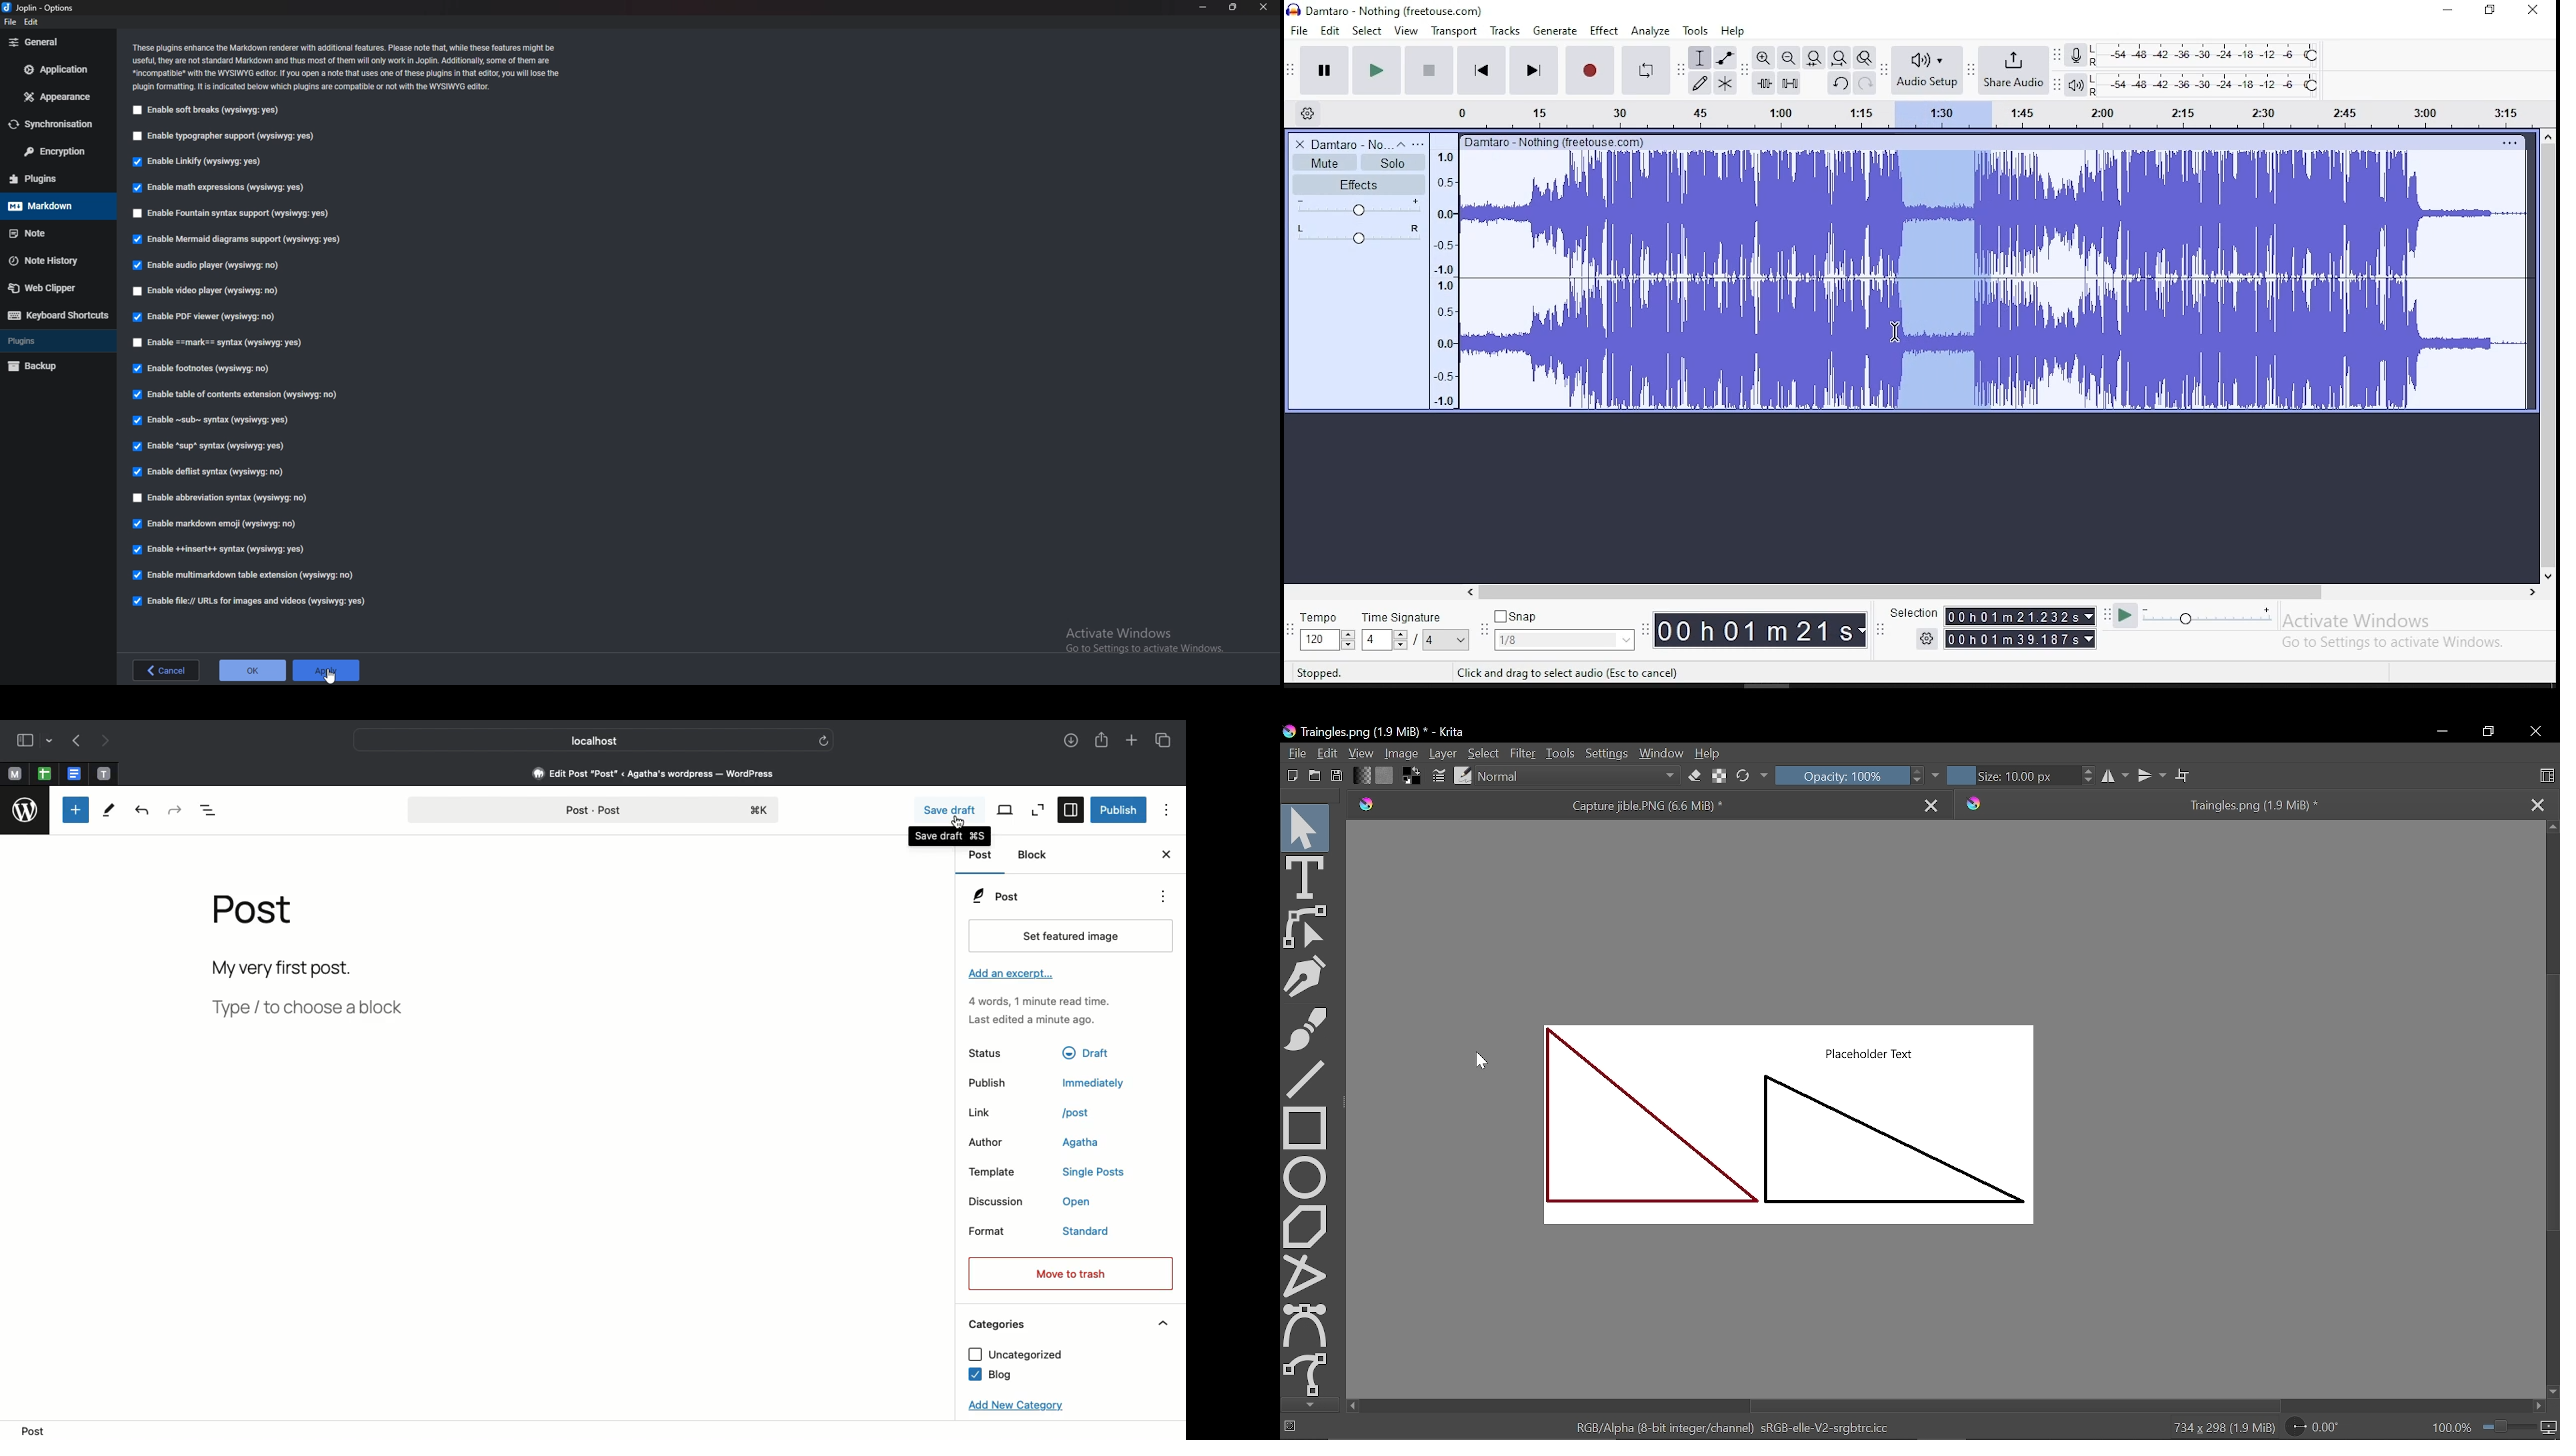 This screenshot has height=1456, width=2576. I want to click on delete track, so click(1301, 144).